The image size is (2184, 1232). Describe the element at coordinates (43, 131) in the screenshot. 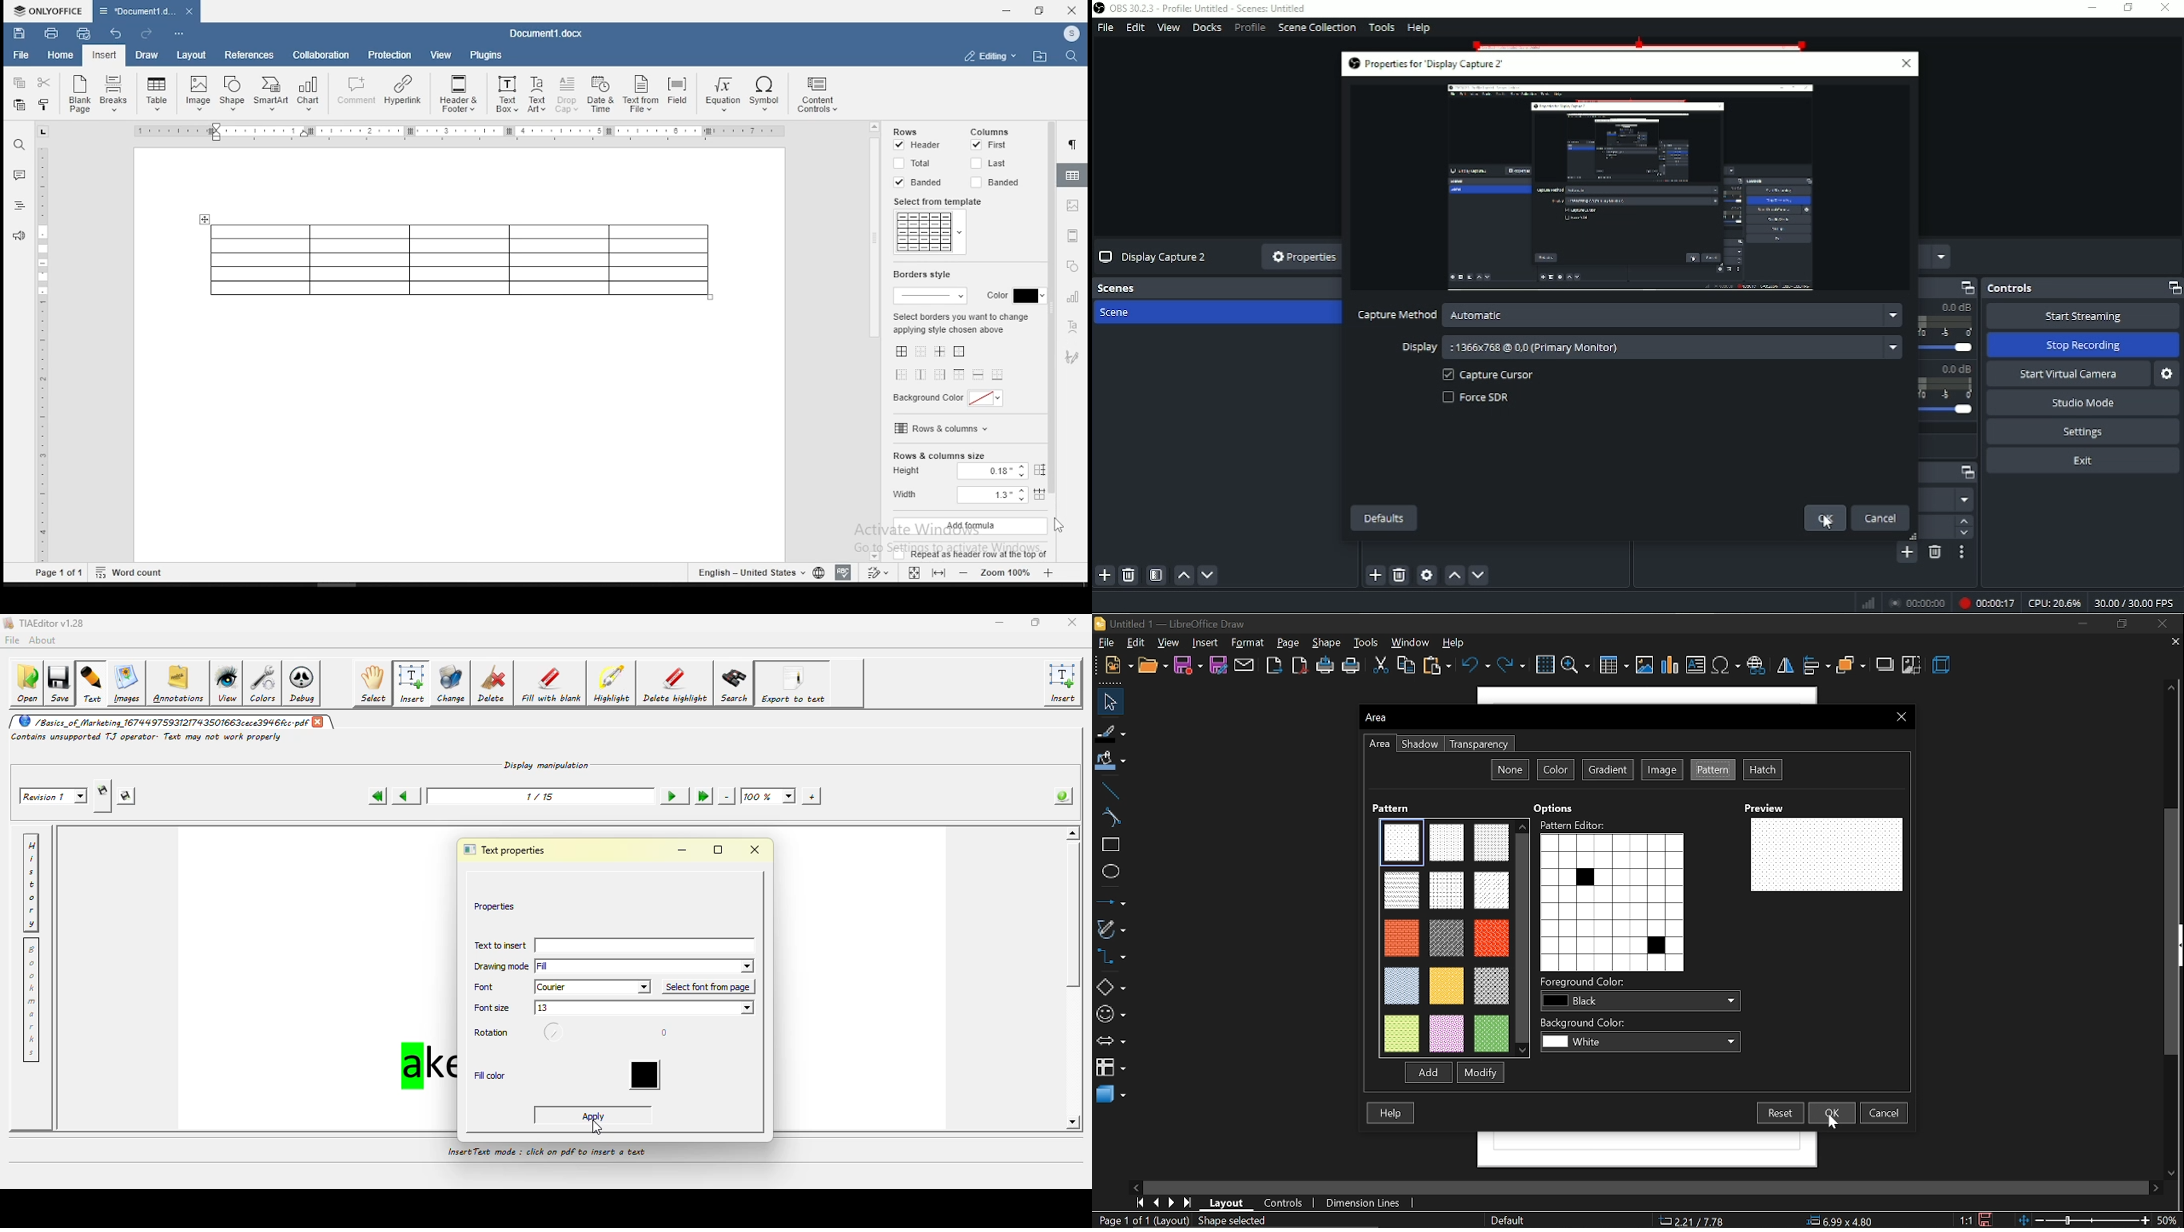

I see `tab stop` at that location.